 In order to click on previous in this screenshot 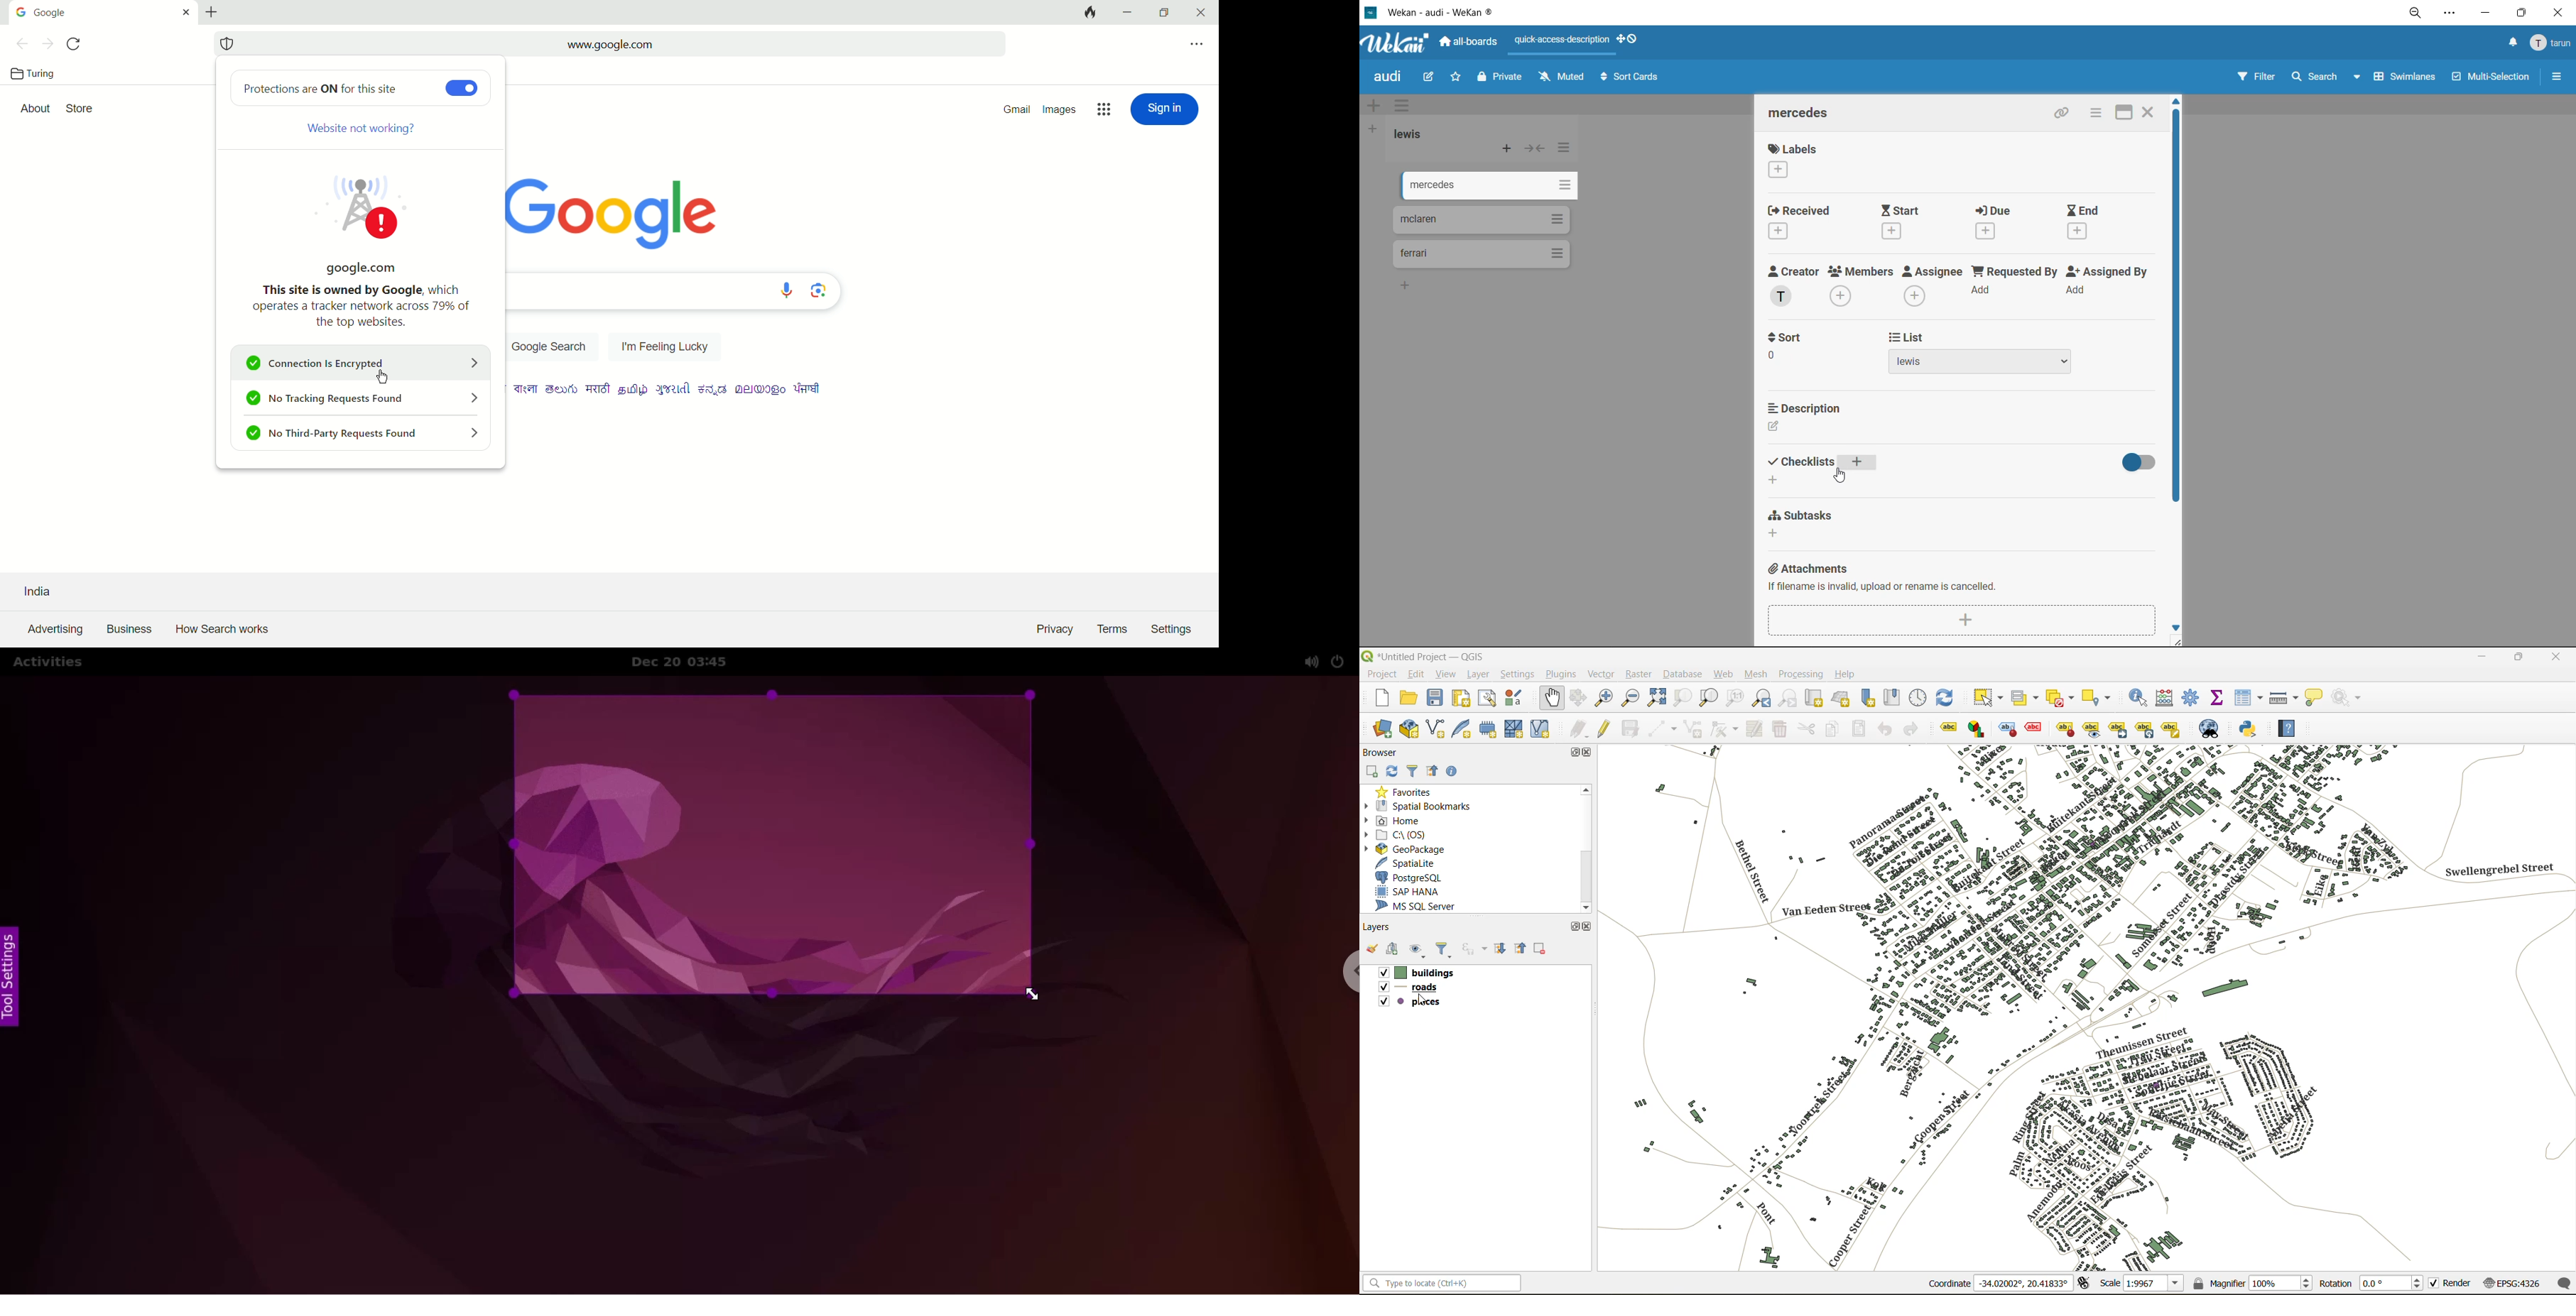, I will do `click(17, 43)`.